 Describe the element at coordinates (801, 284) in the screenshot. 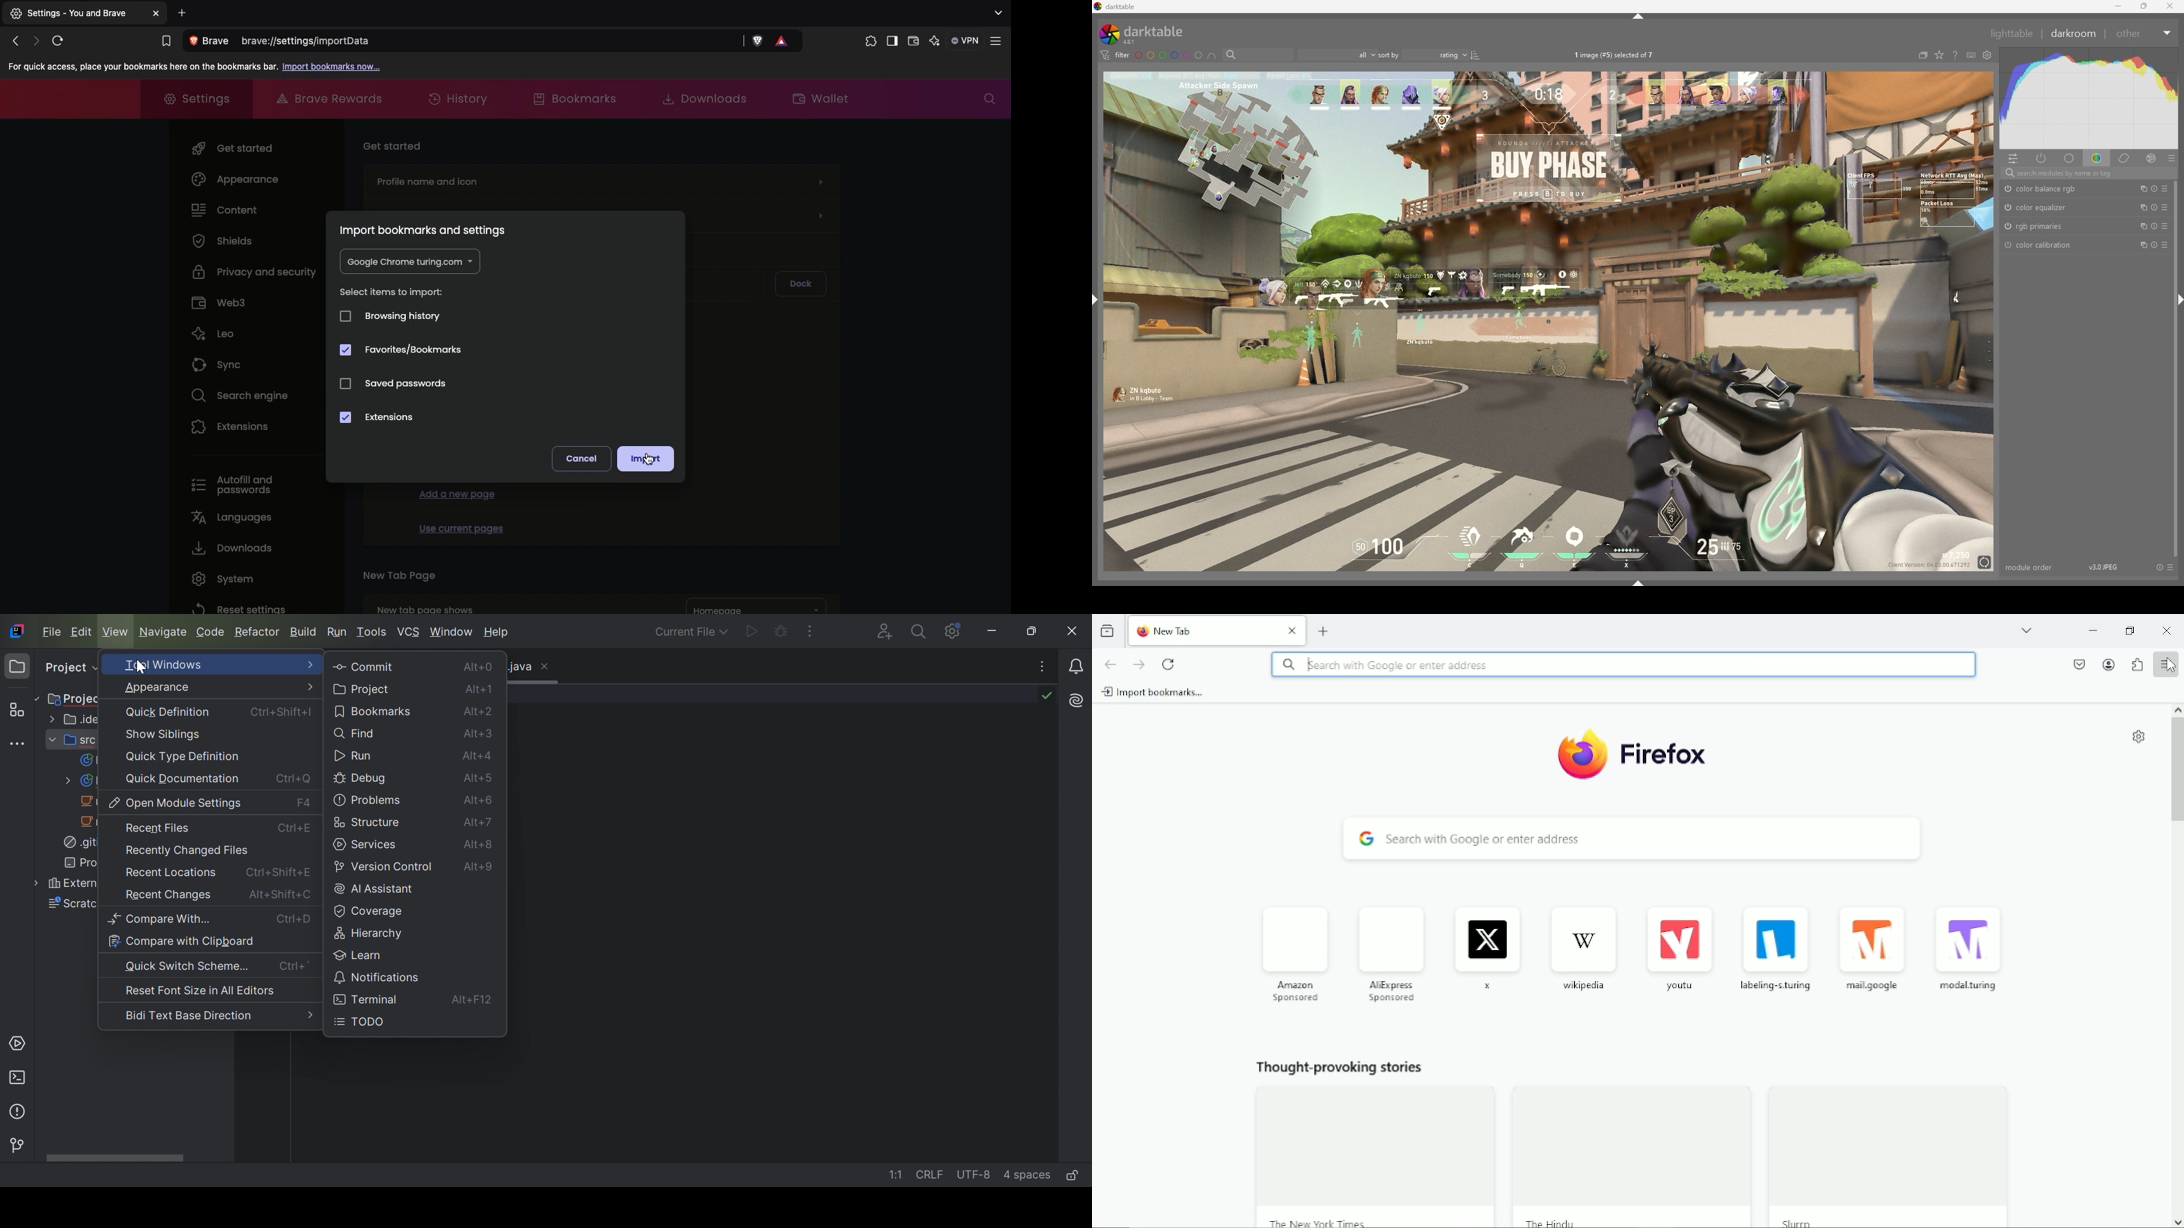

I see `Dock` at that location.